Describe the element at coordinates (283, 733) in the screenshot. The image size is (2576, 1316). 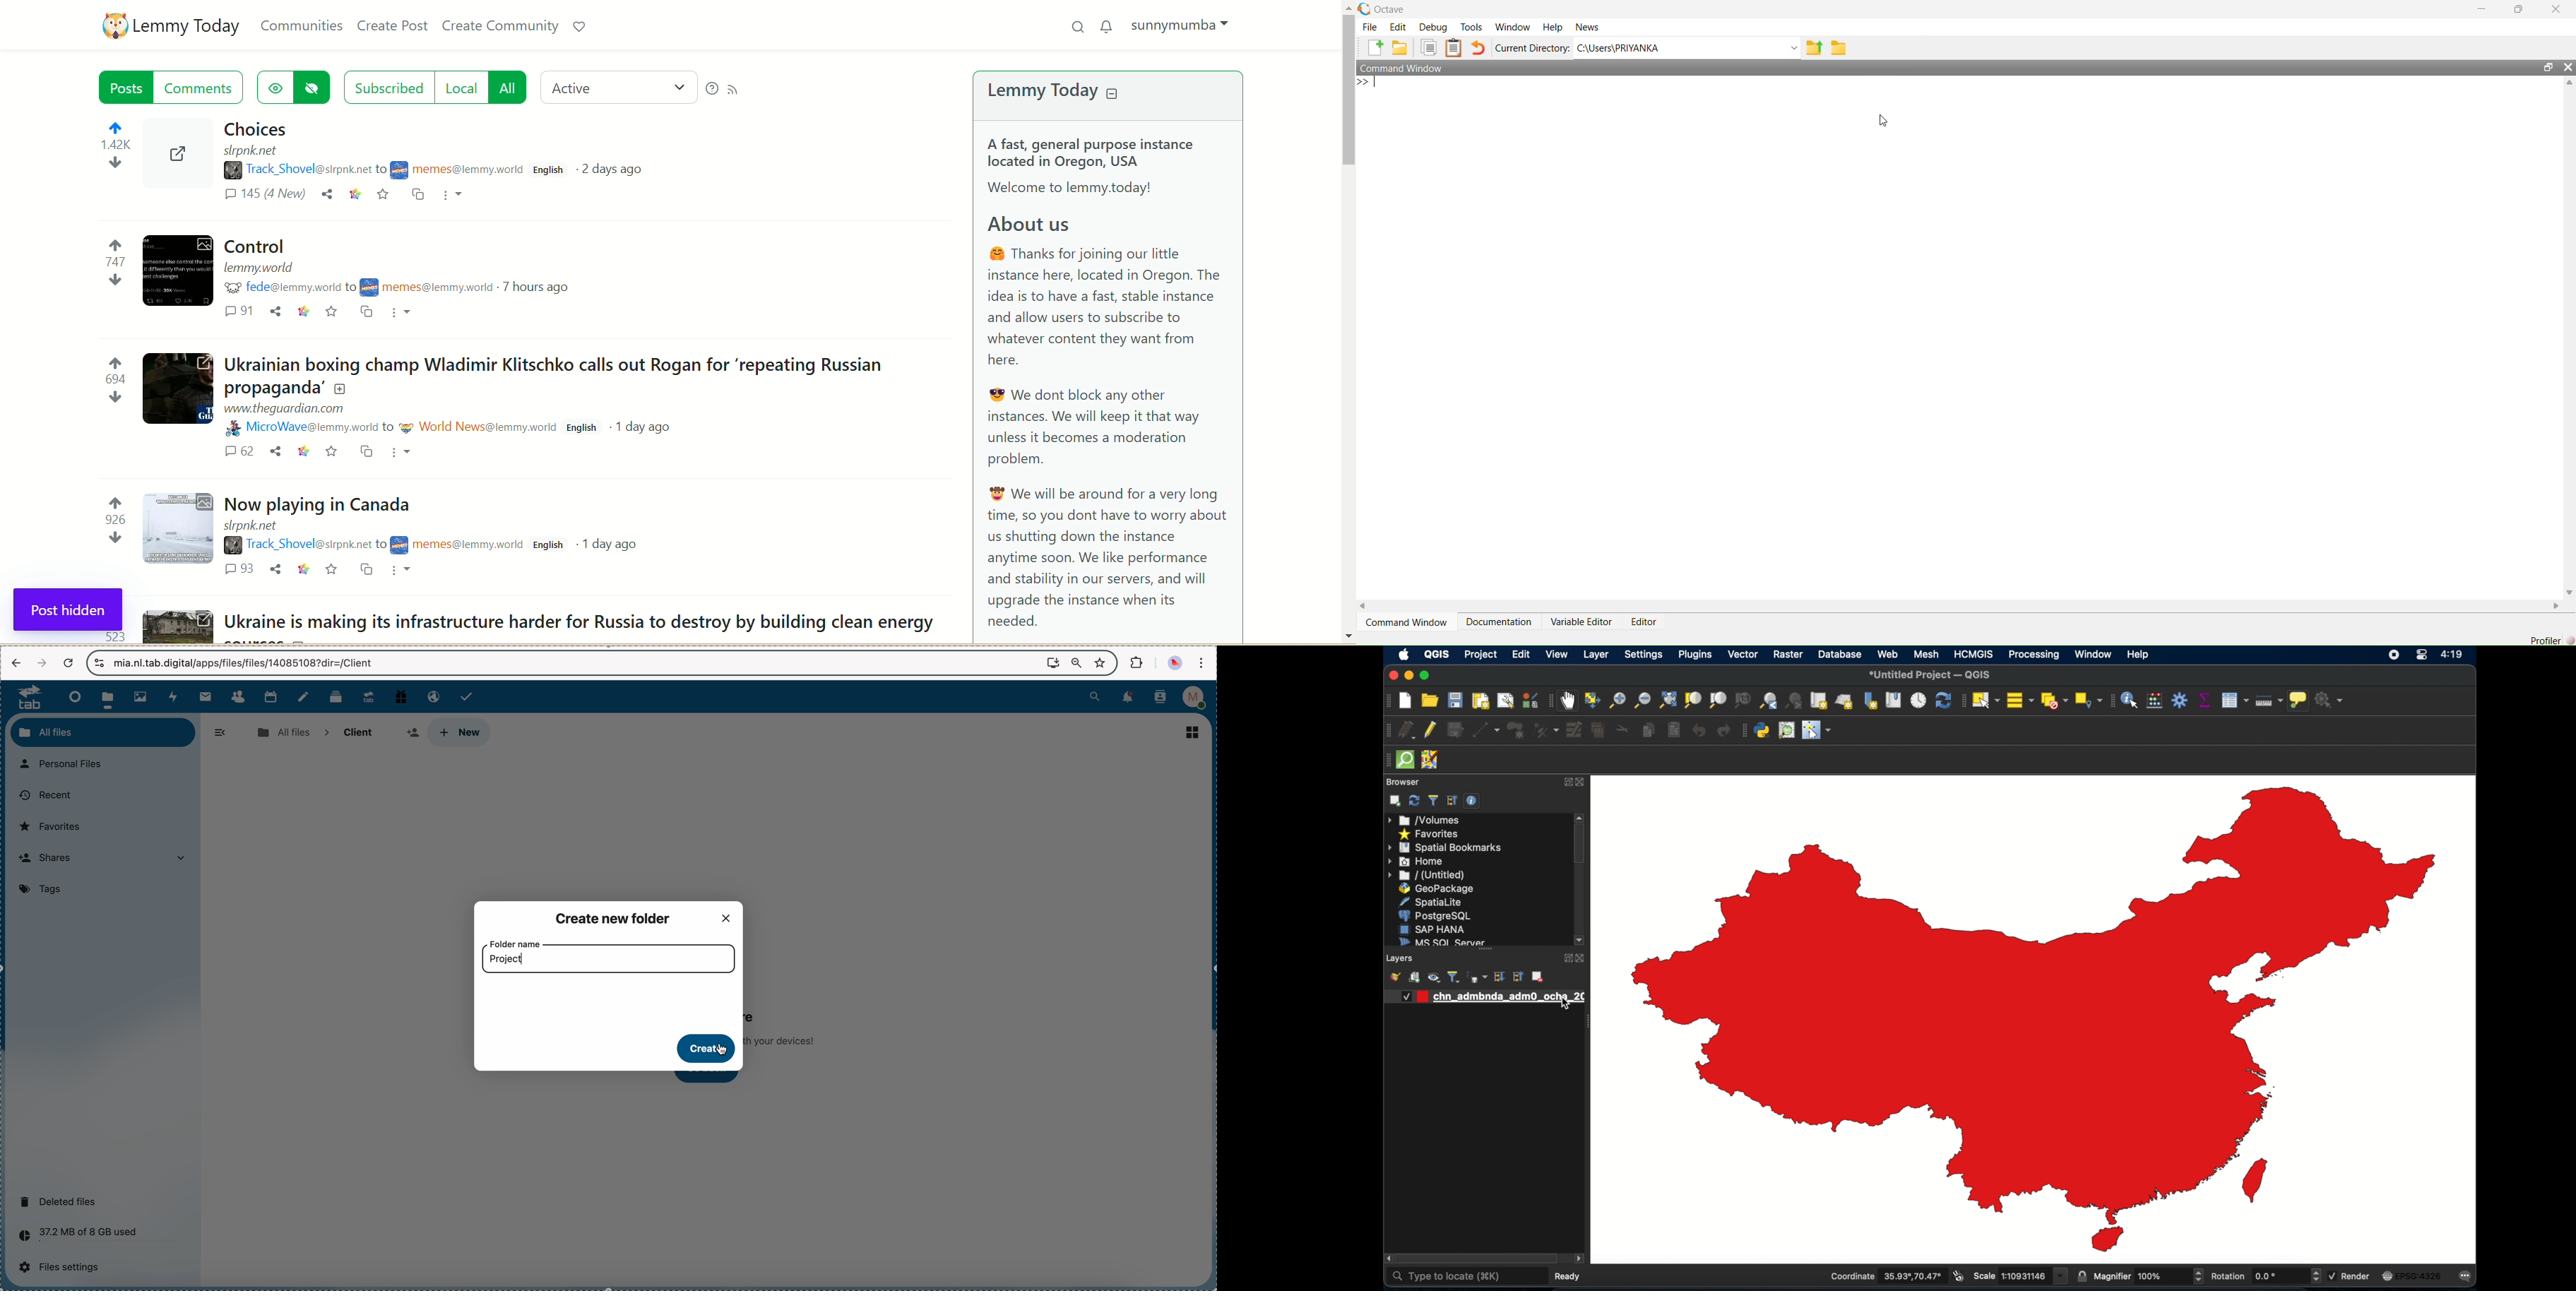
I see `all files` at that location.